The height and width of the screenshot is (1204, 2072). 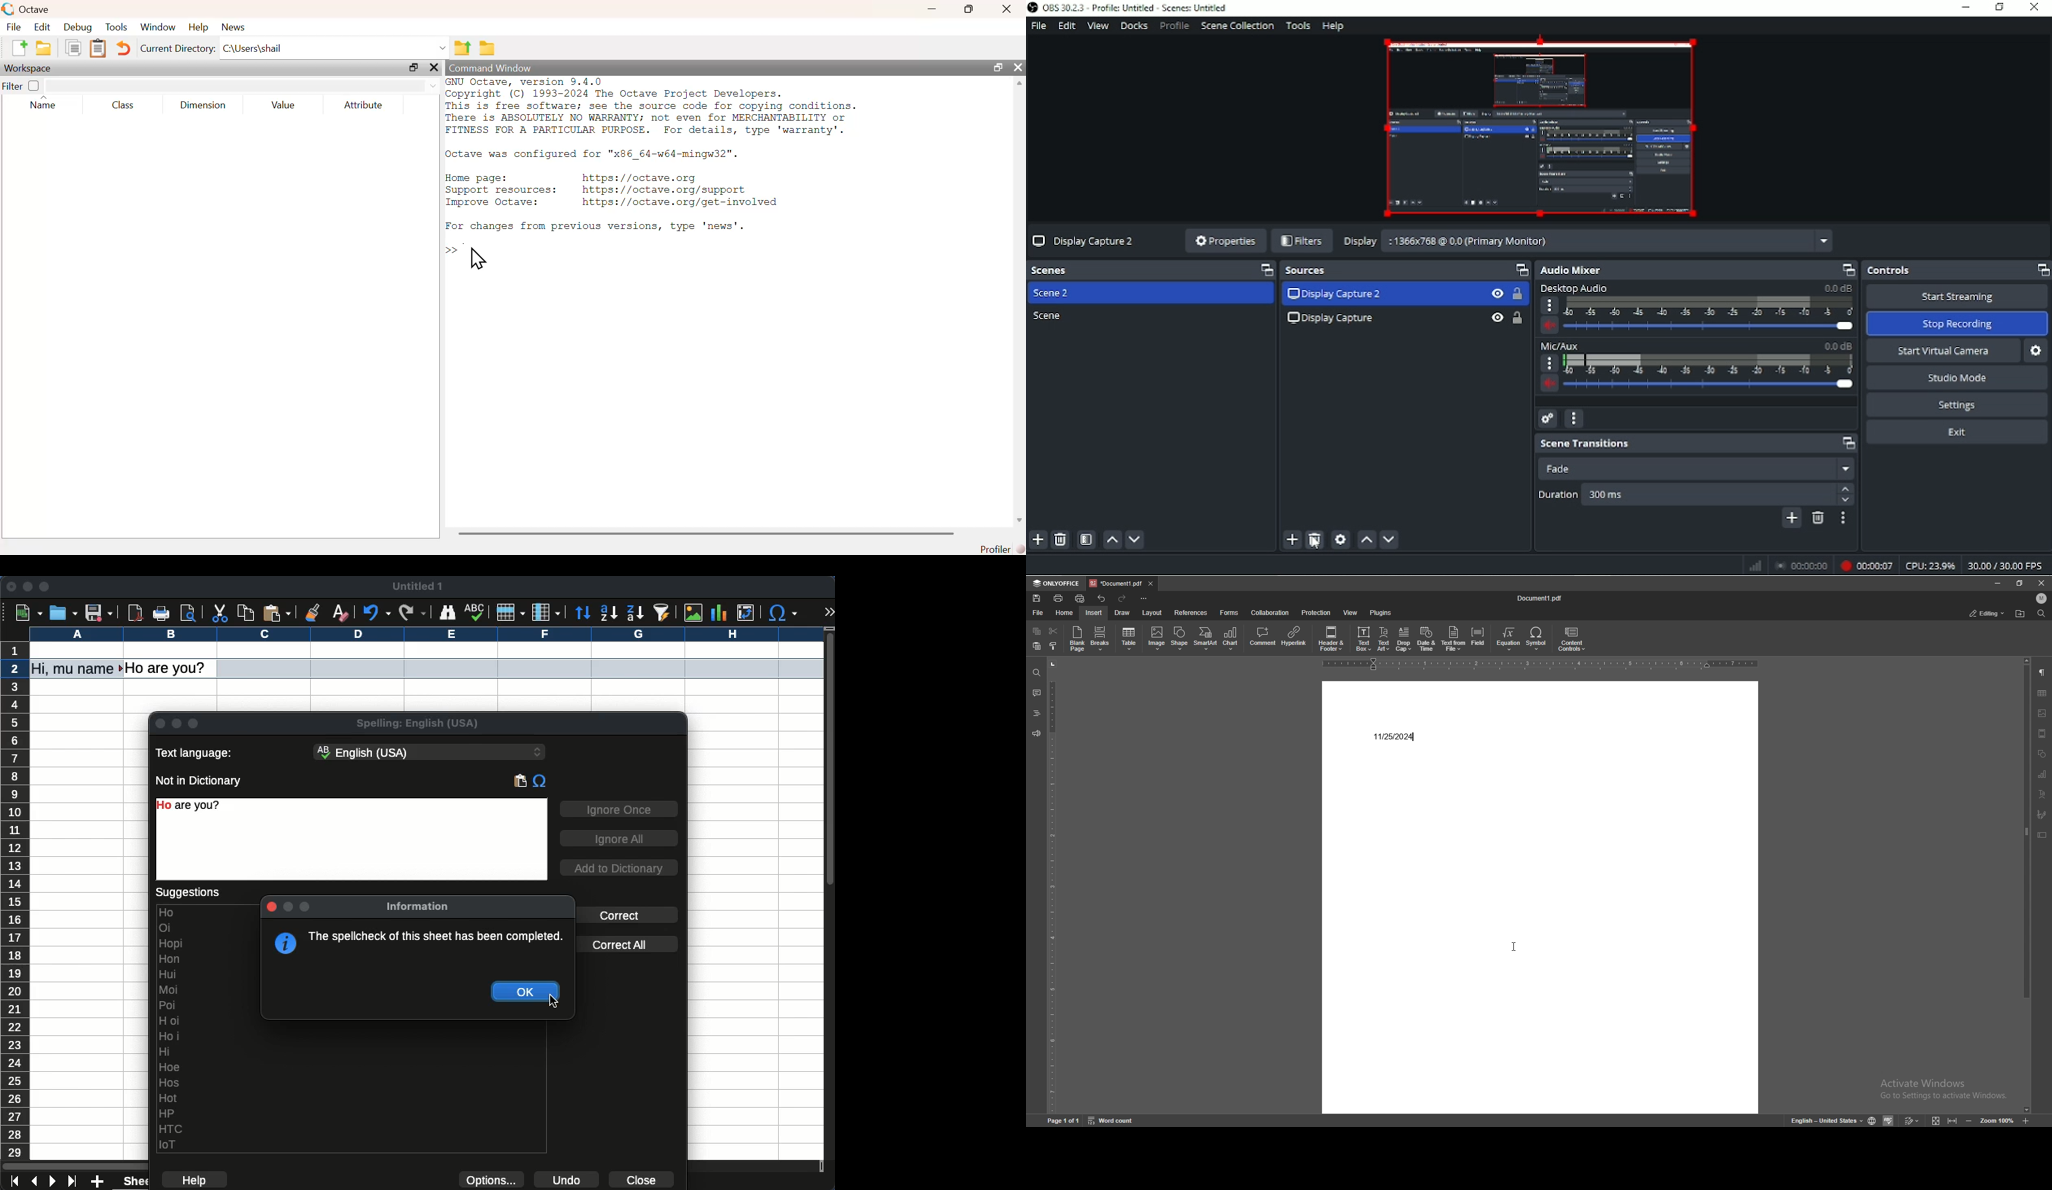 I want to click on special character, so click(x=783, y=613).